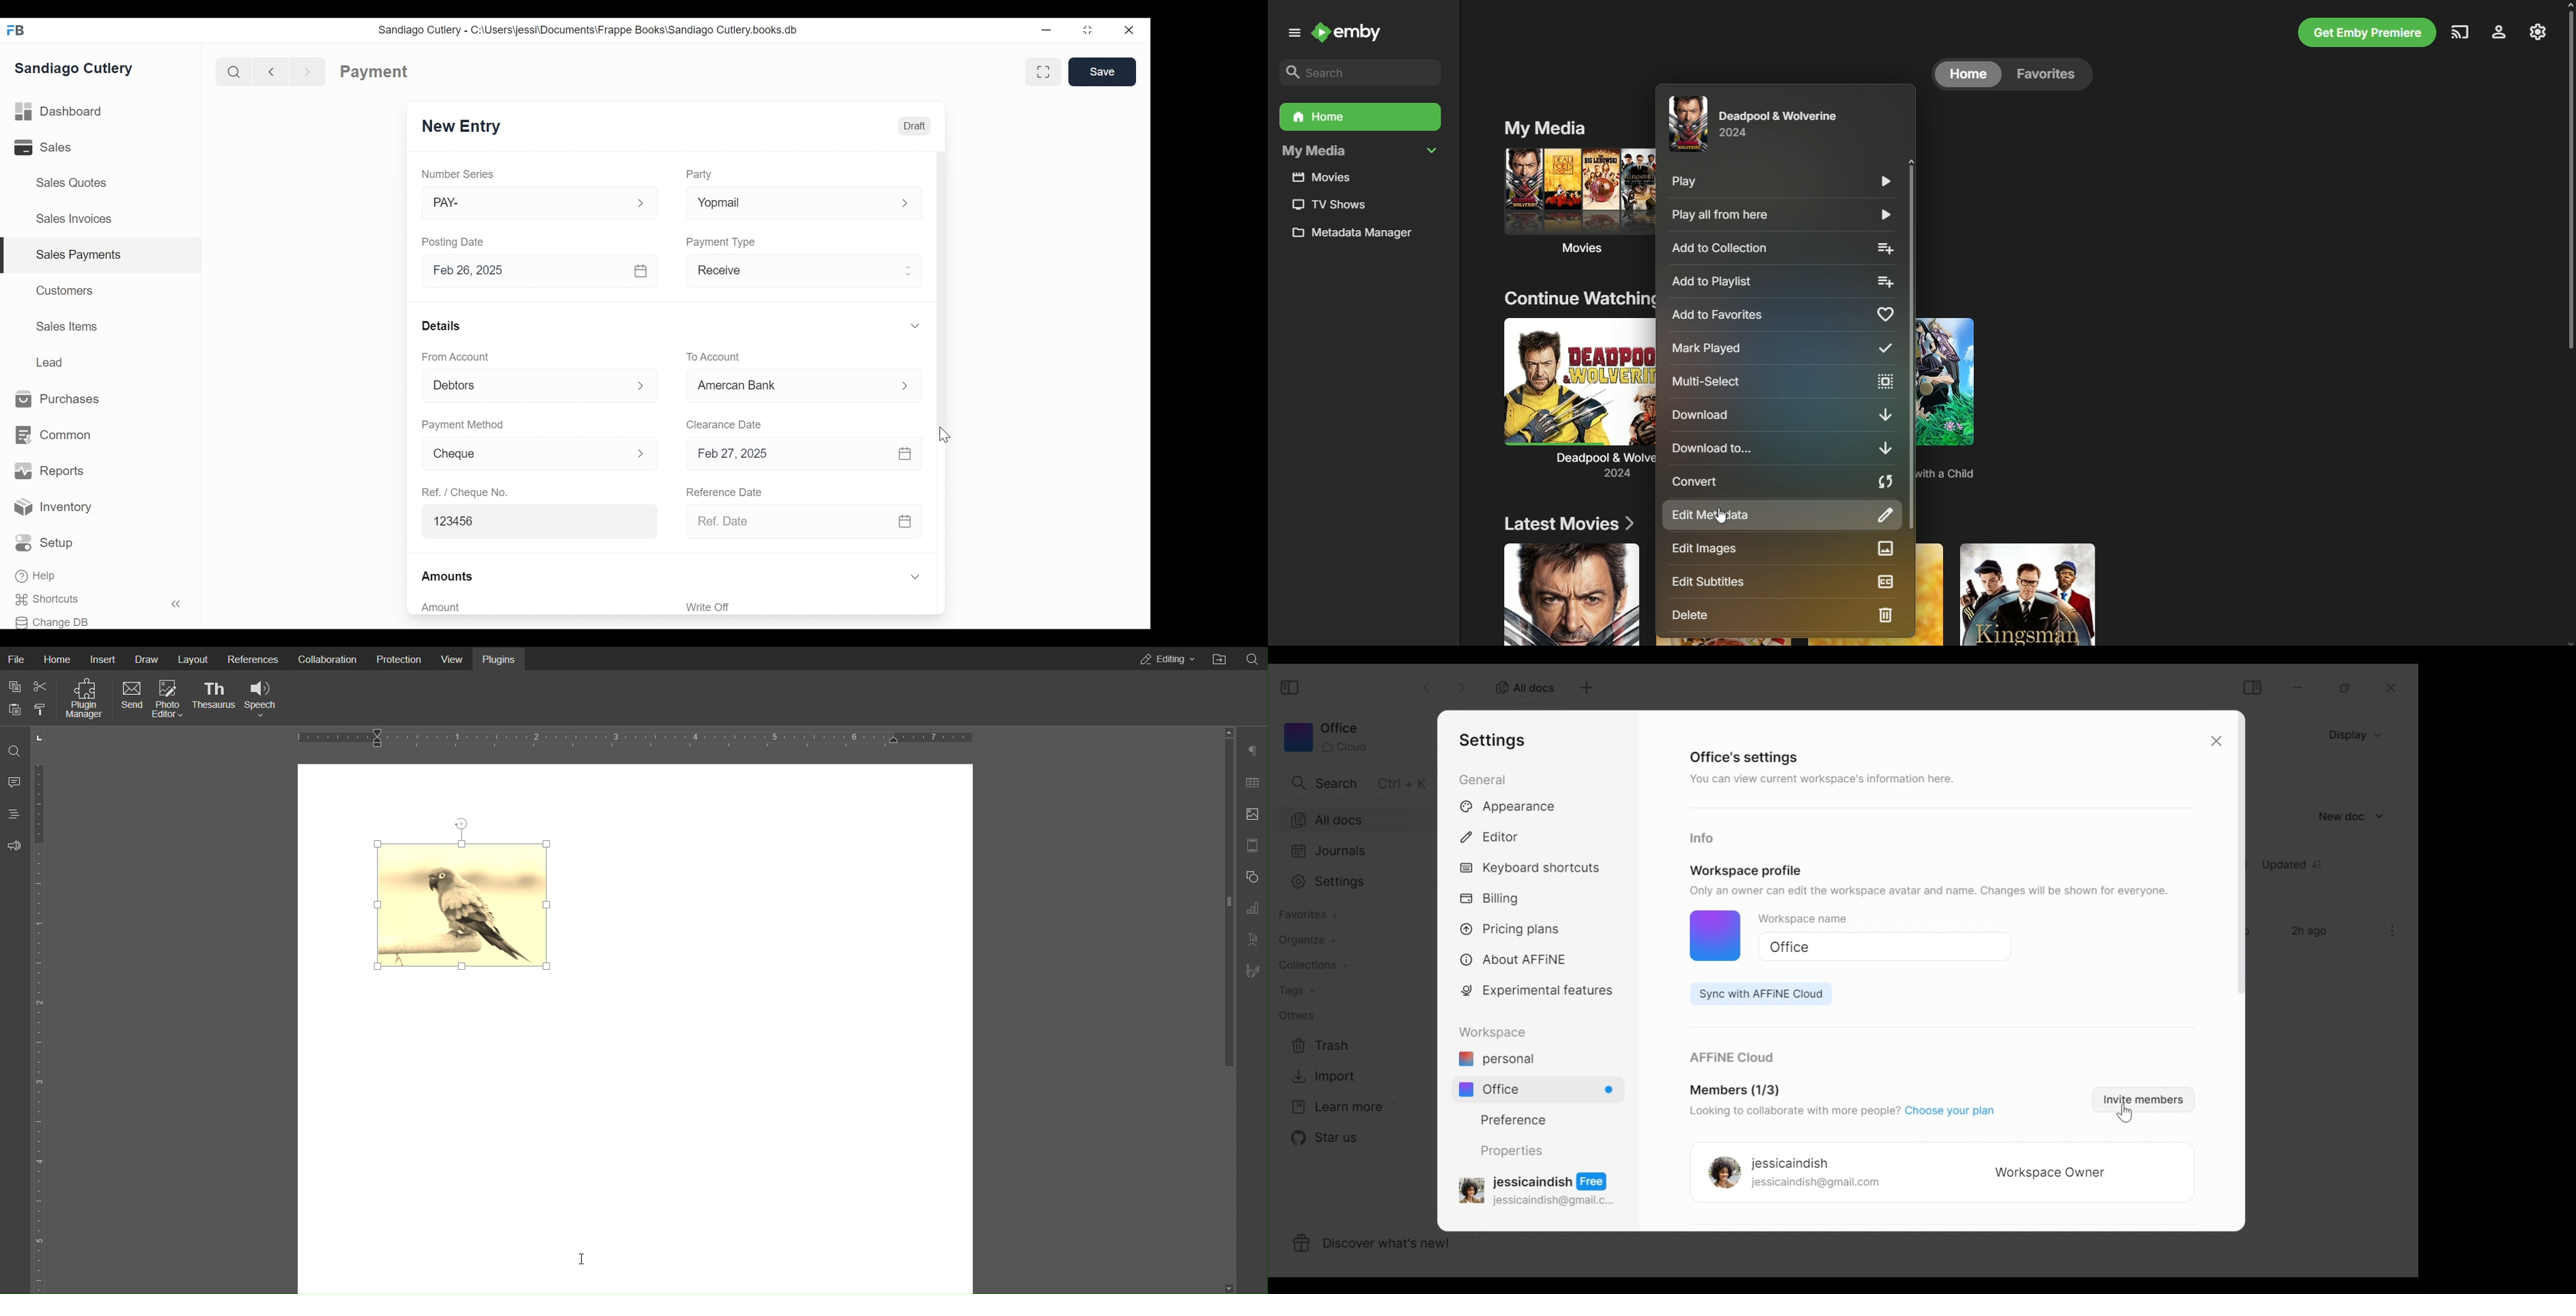 The height and width of the screenshot is (1316, 2576). What do you see at coordinates (448, 577) in the screenshot?
I see `Amounts` at bounding box center [448, 577].